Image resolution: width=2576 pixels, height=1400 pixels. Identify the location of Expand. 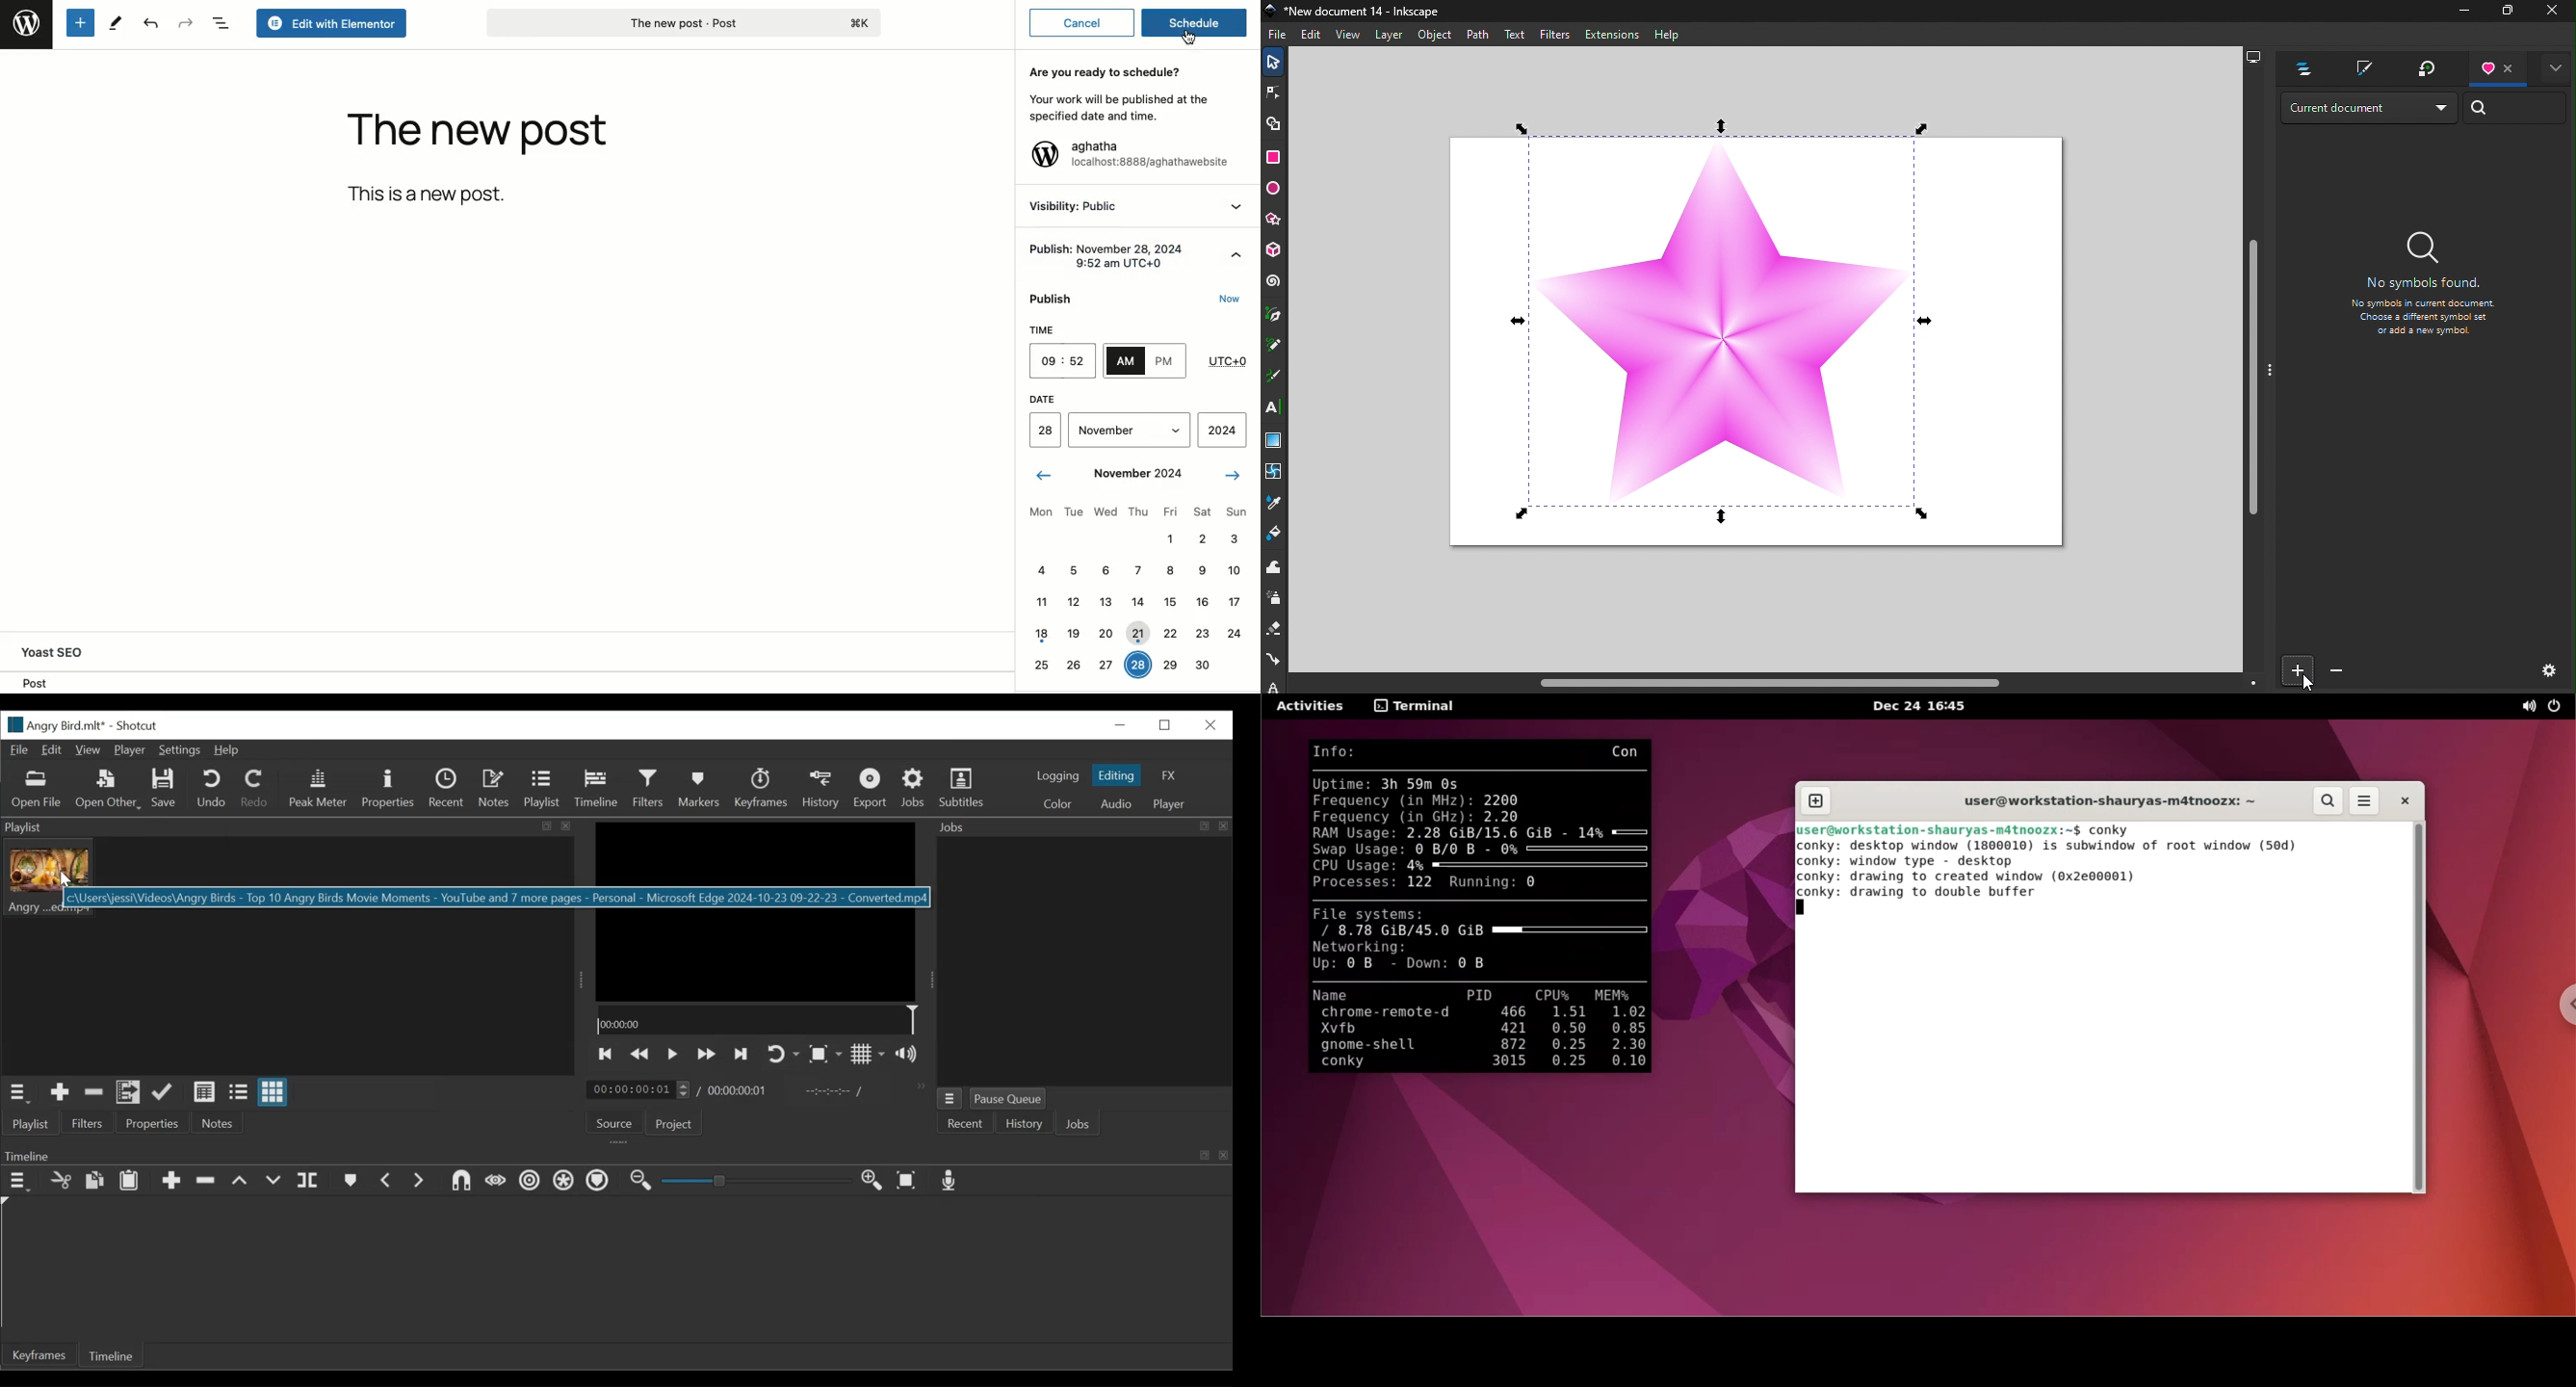
(1238, 207).